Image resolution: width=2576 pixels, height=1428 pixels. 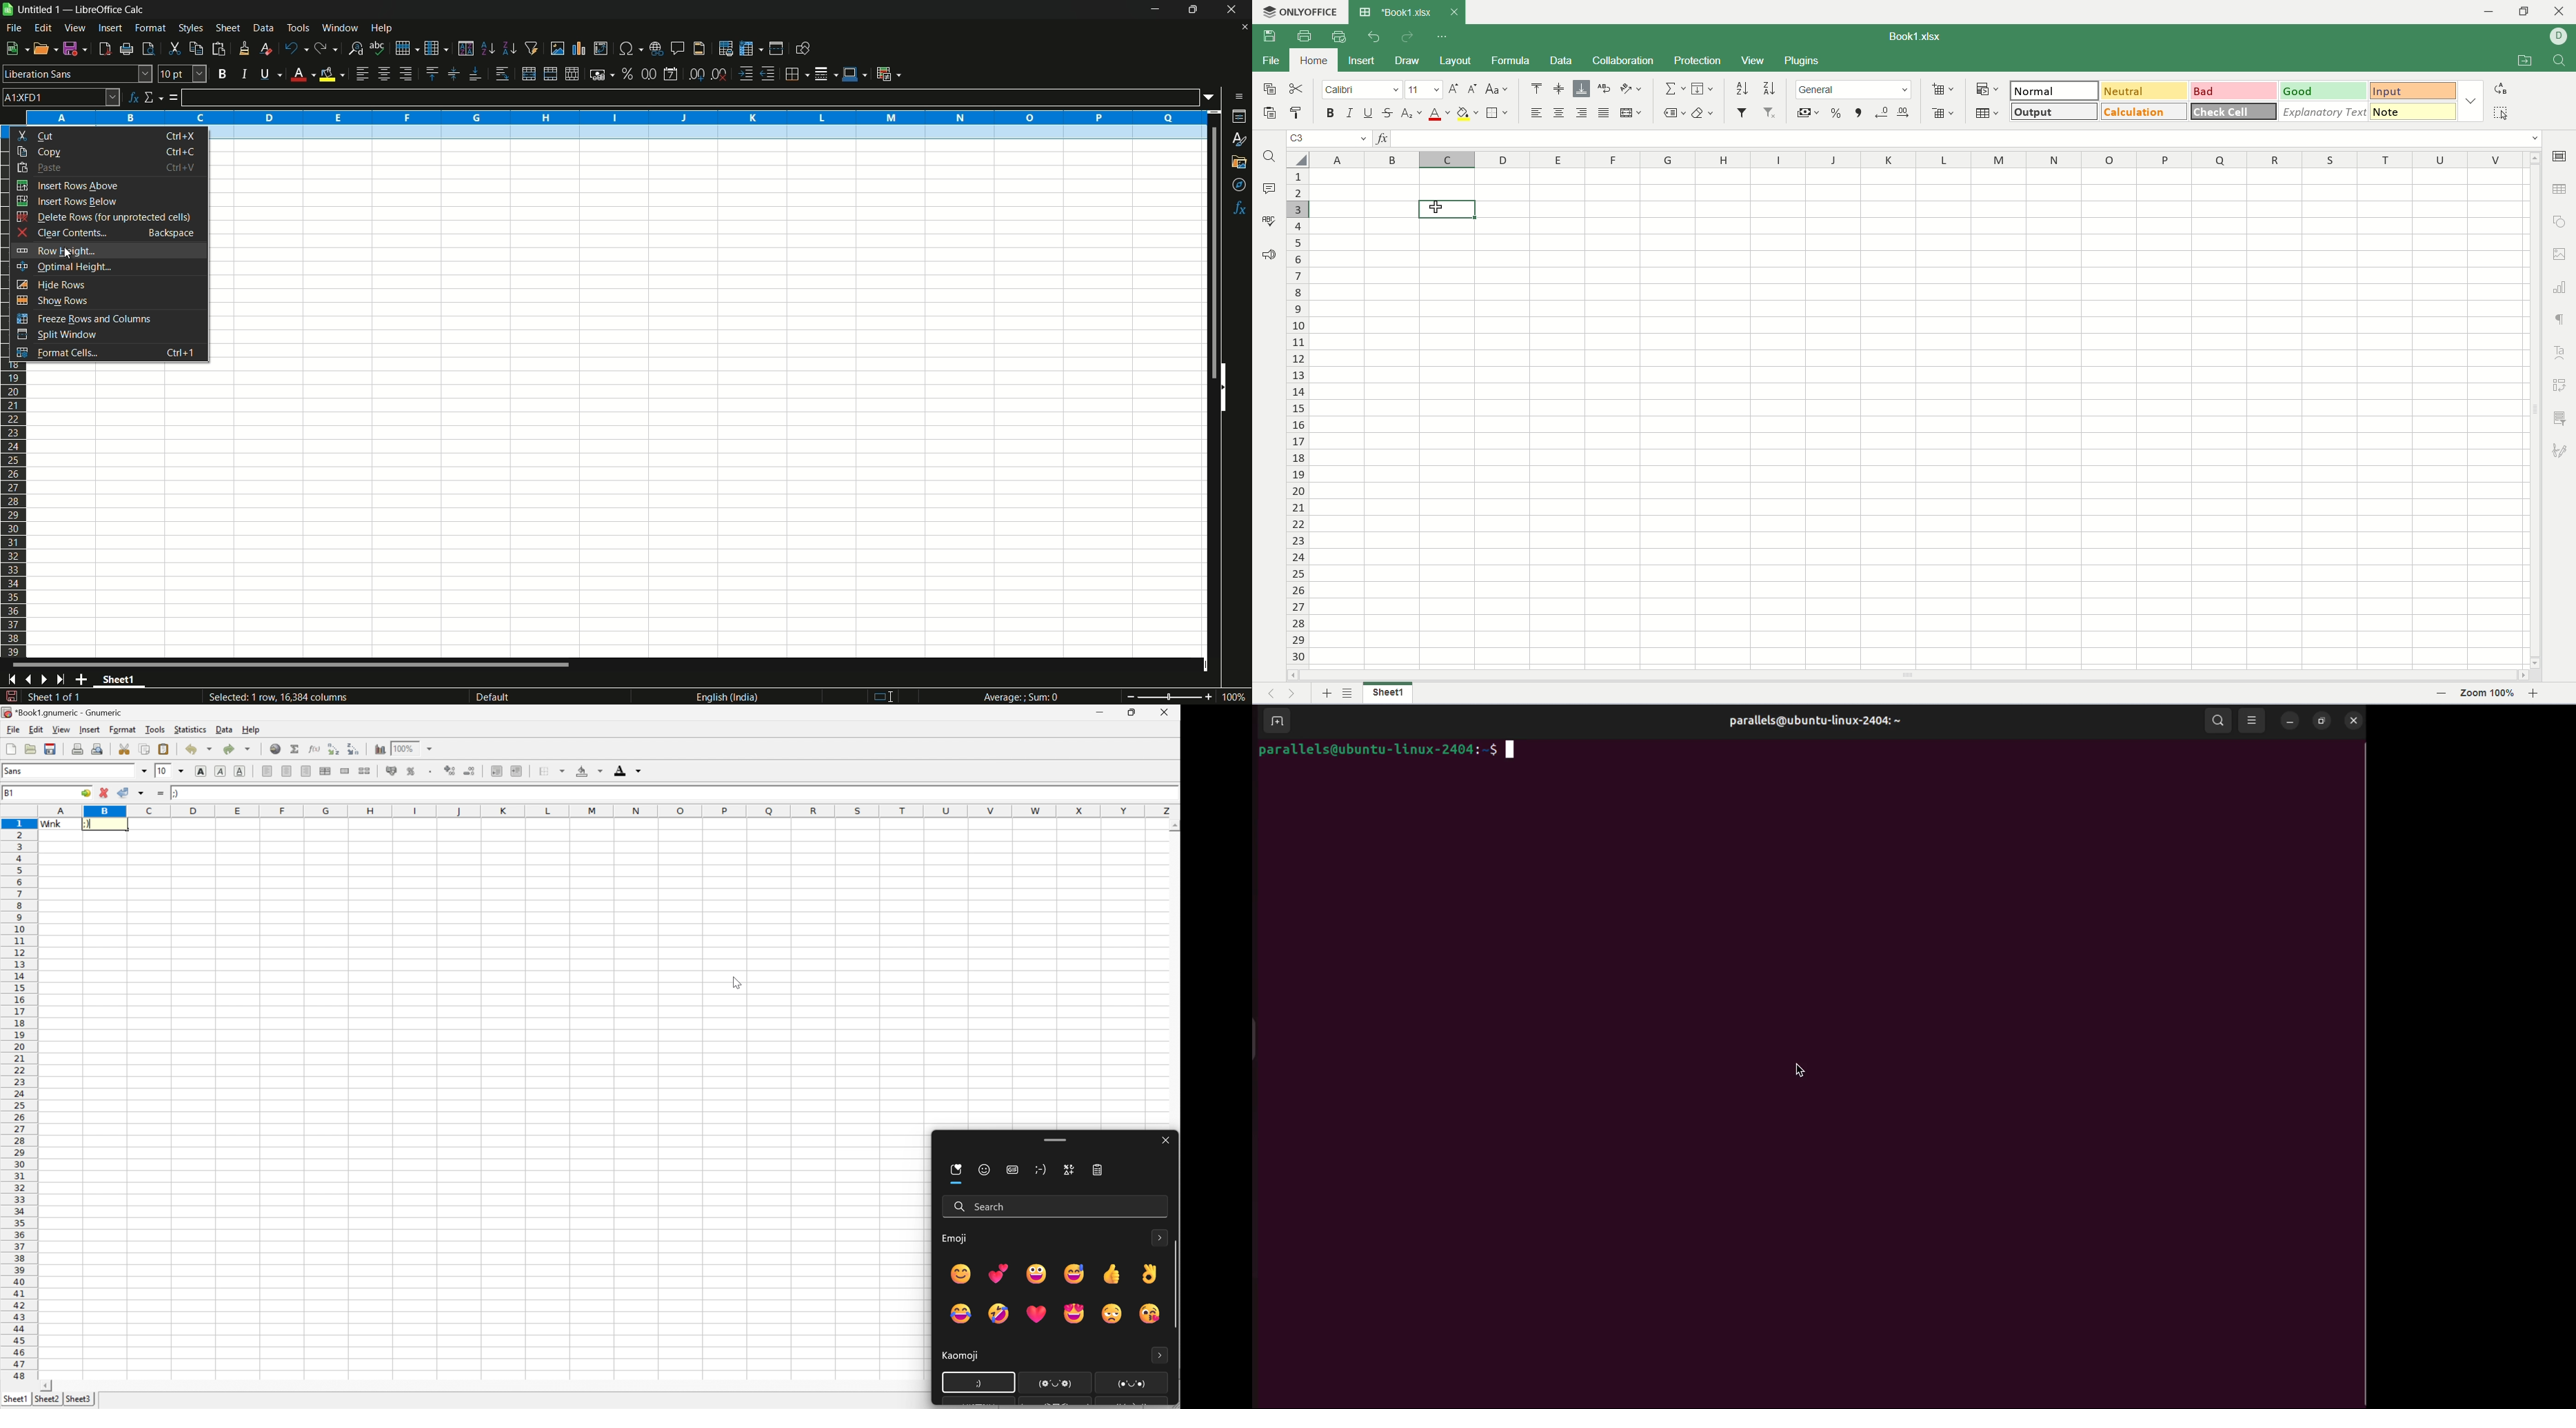 I want to click on freeze rows and columns, so click(x=108, y=319).